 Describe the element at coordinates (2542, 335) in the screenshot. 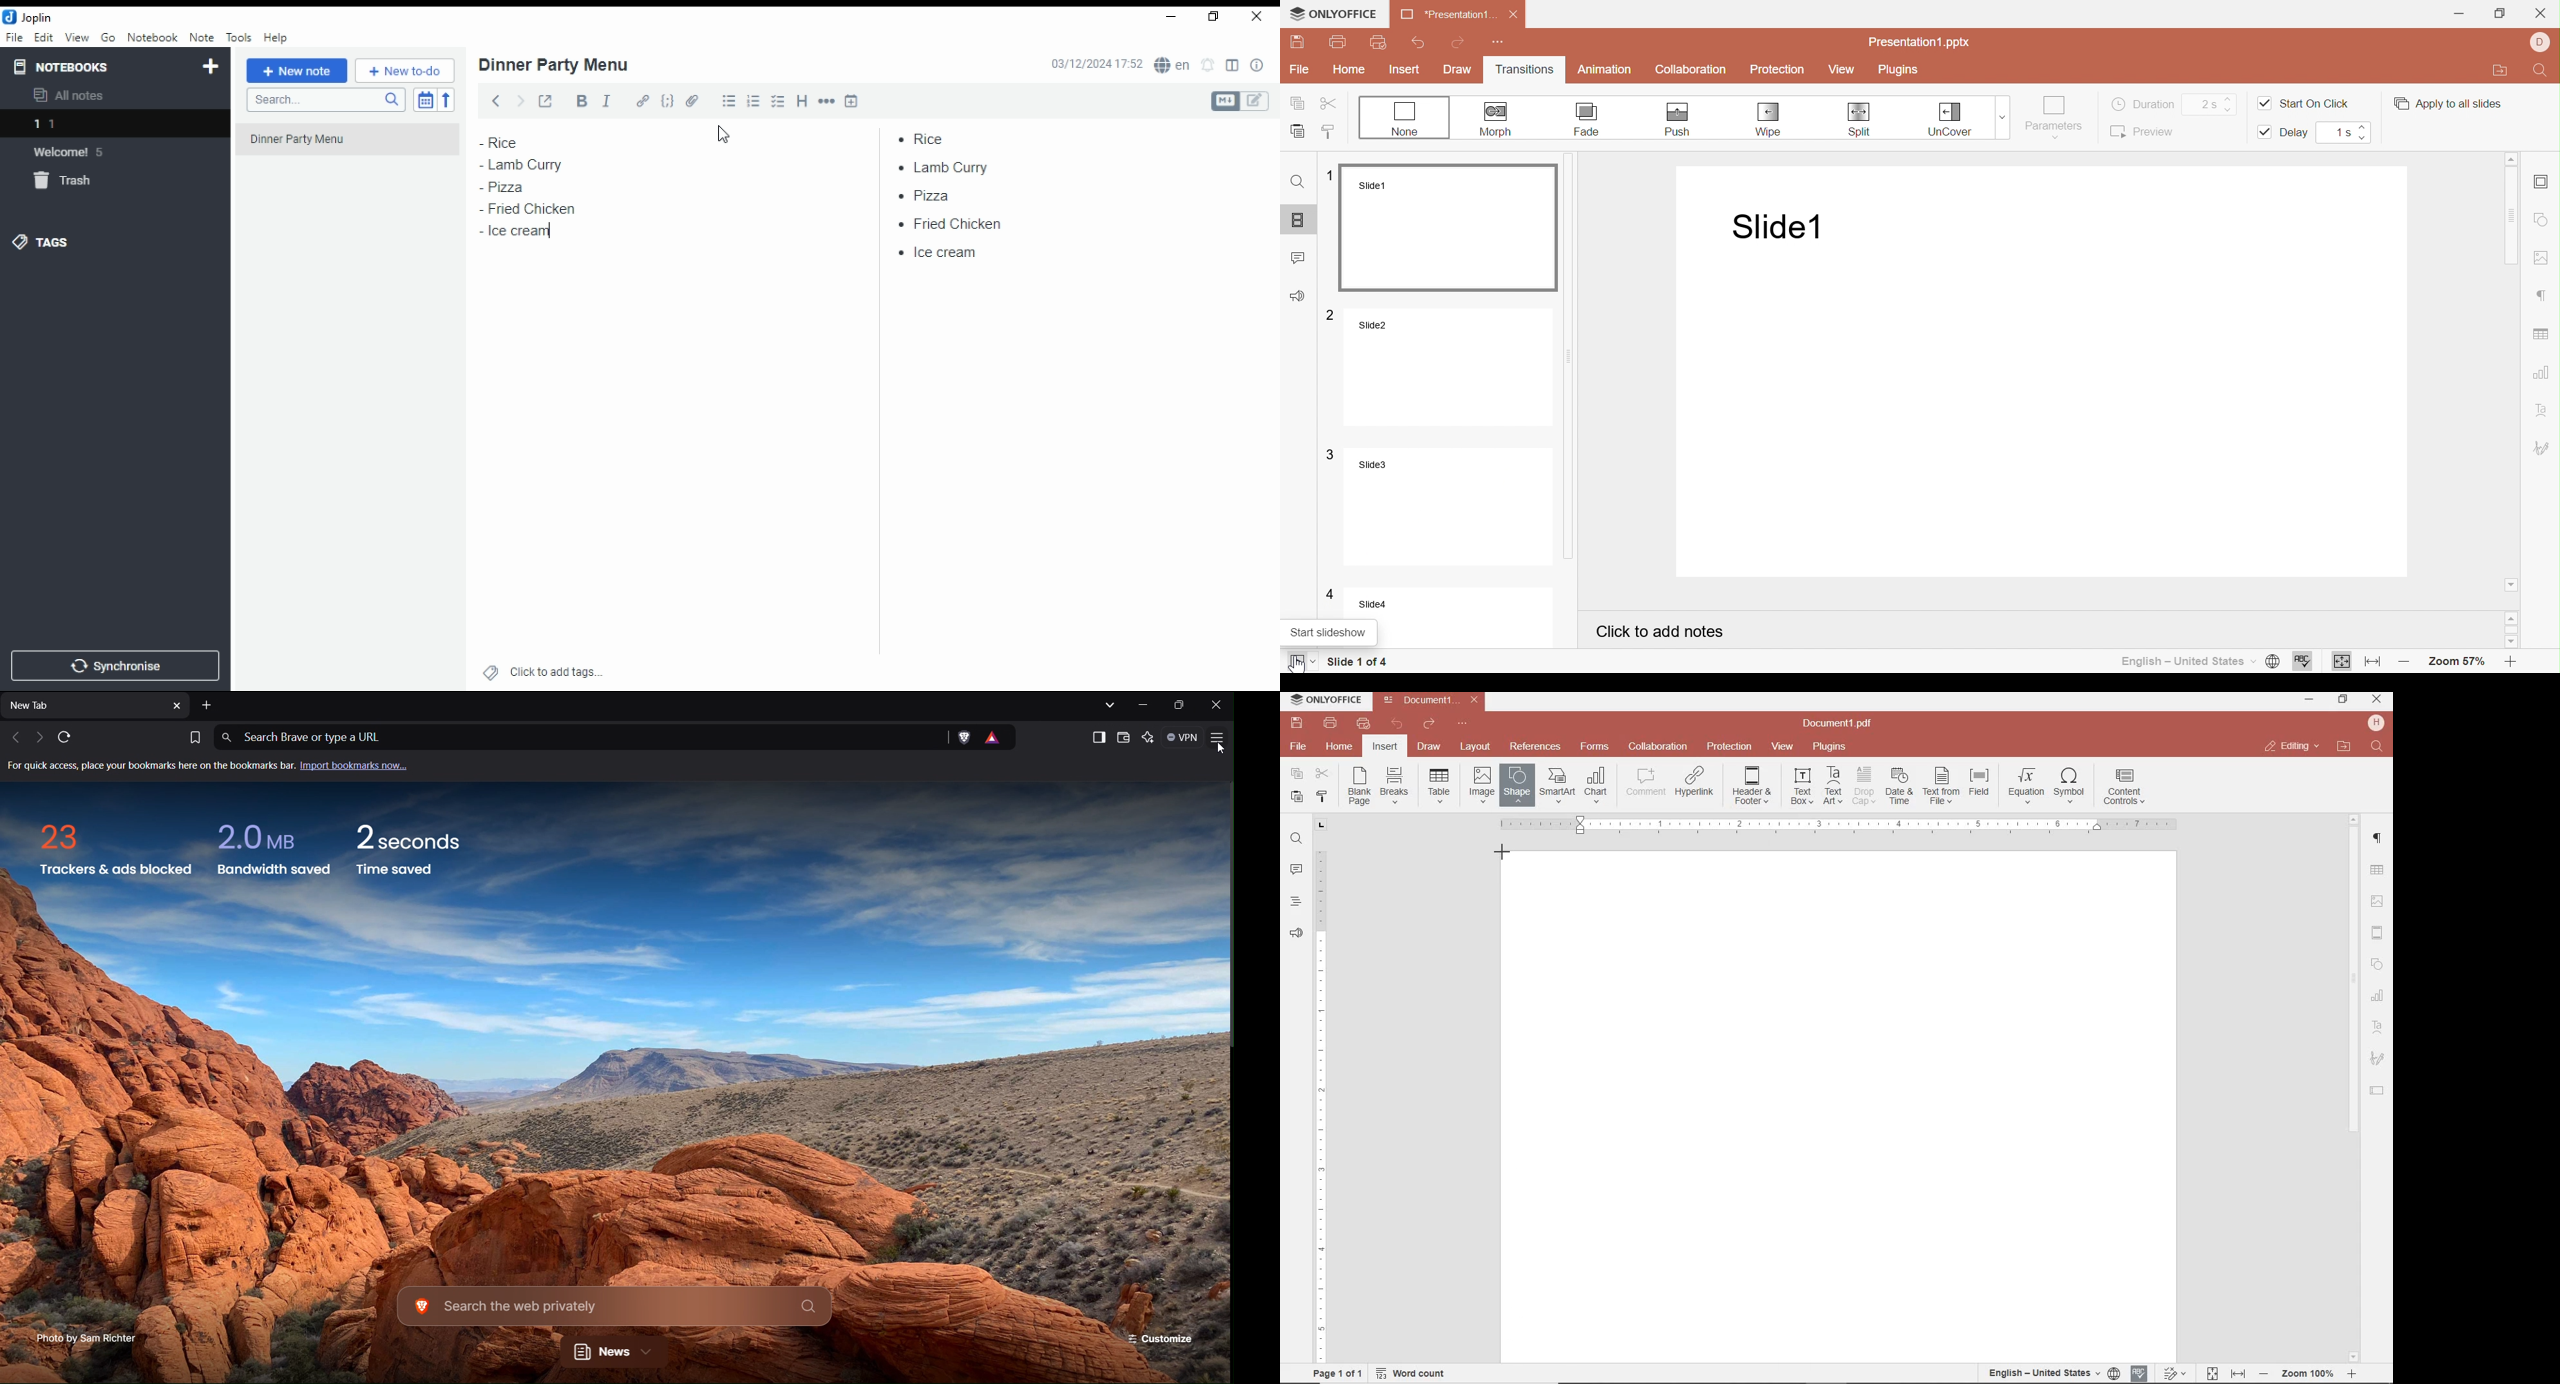

I see `Insert table` at that location.